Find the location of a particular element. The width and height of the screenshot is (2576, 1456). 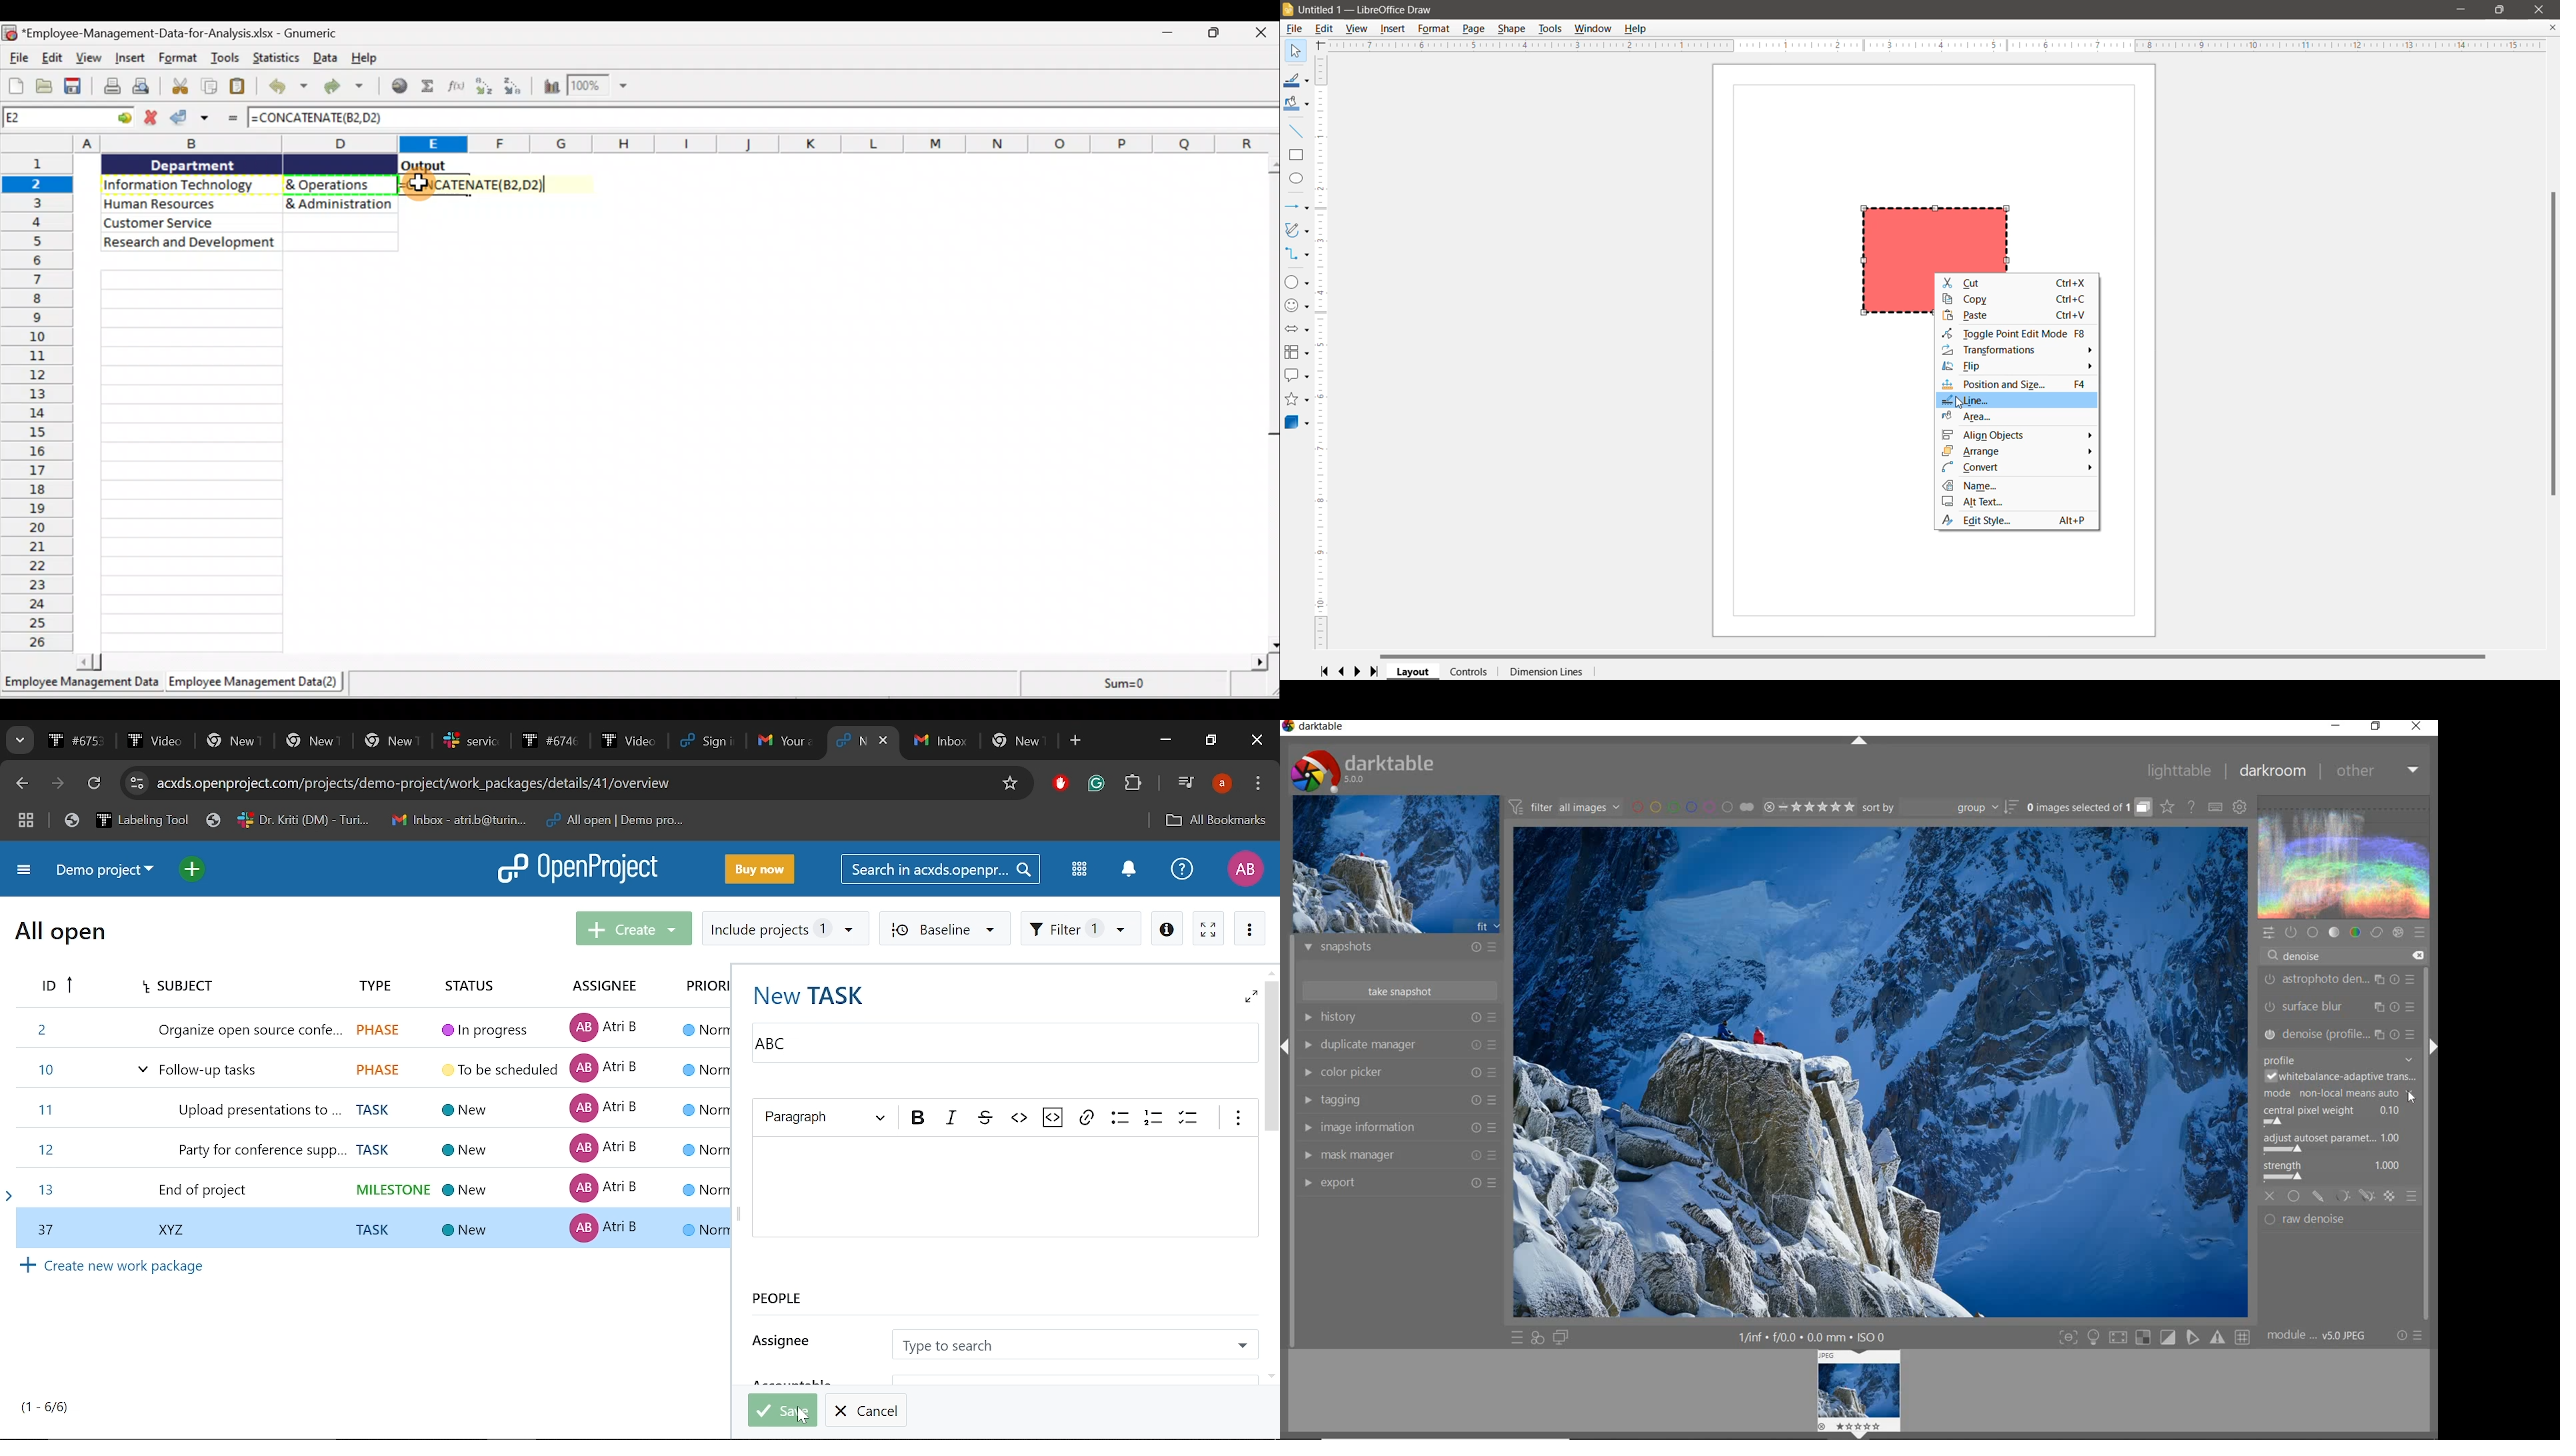

More Options is located at coordinates (2089, 453).